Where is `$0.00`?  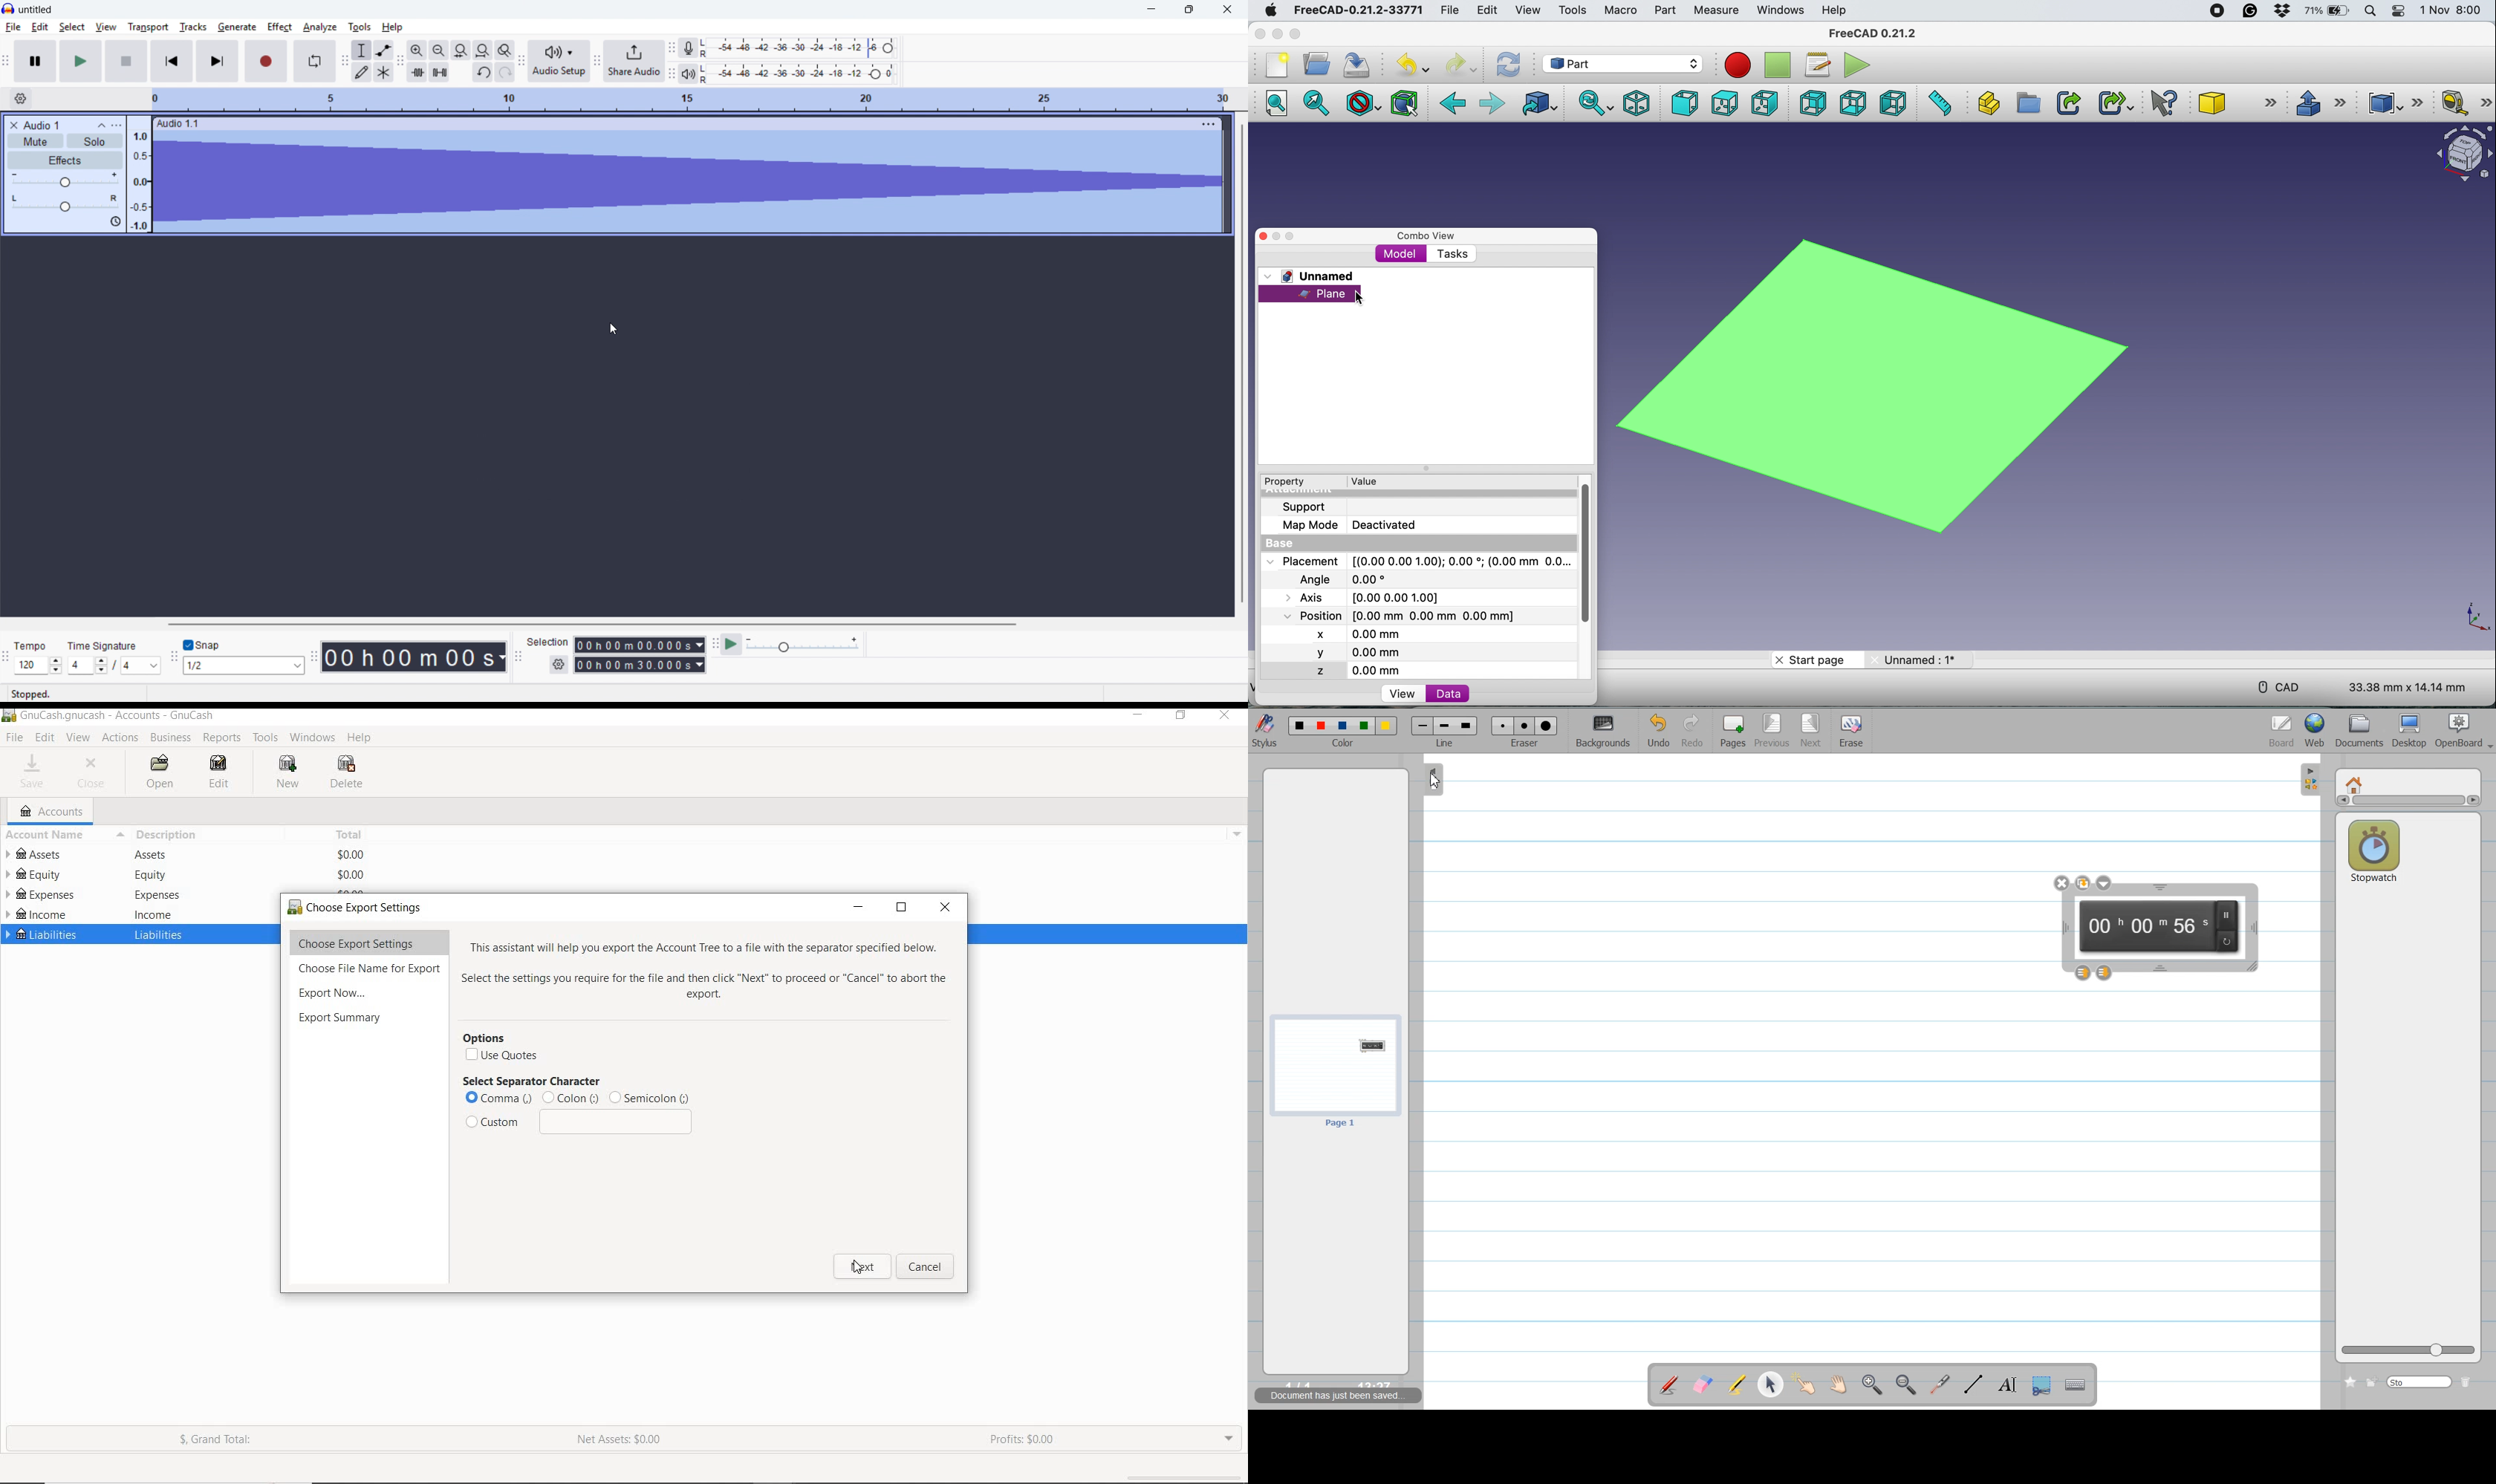 $0.00 is located at coordinates (351, 853).